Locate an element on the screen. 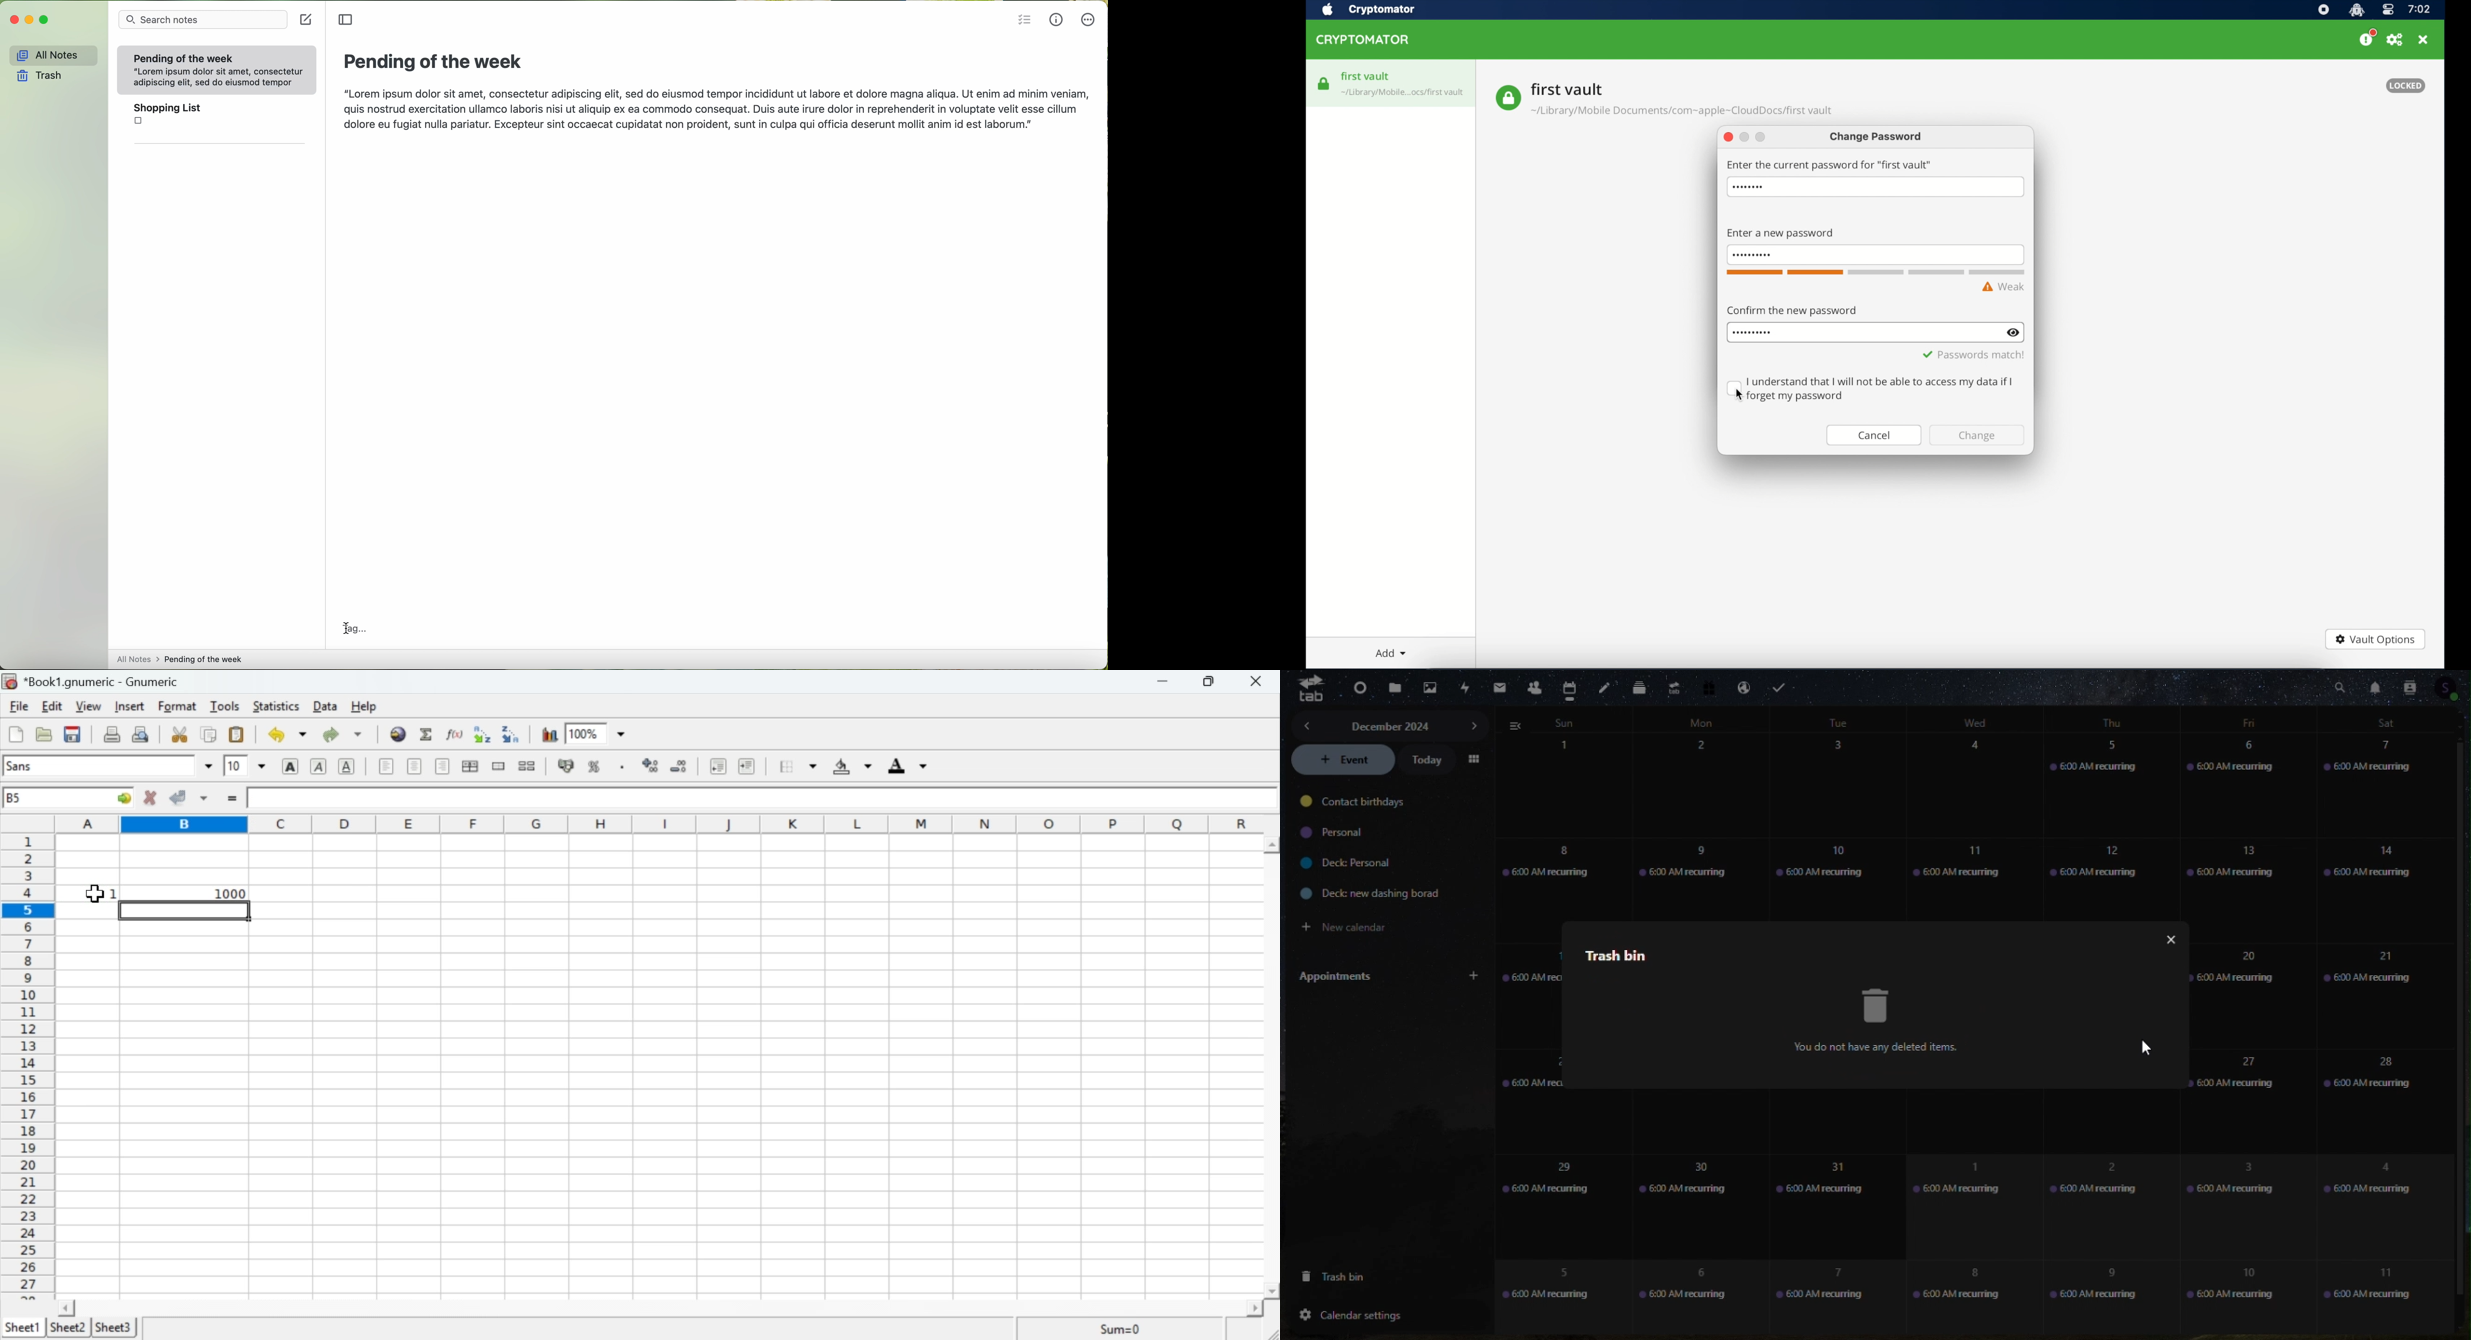 This screenshot has width=2492, height=1344. calendar settings is located at coordinates (1360, 1312).